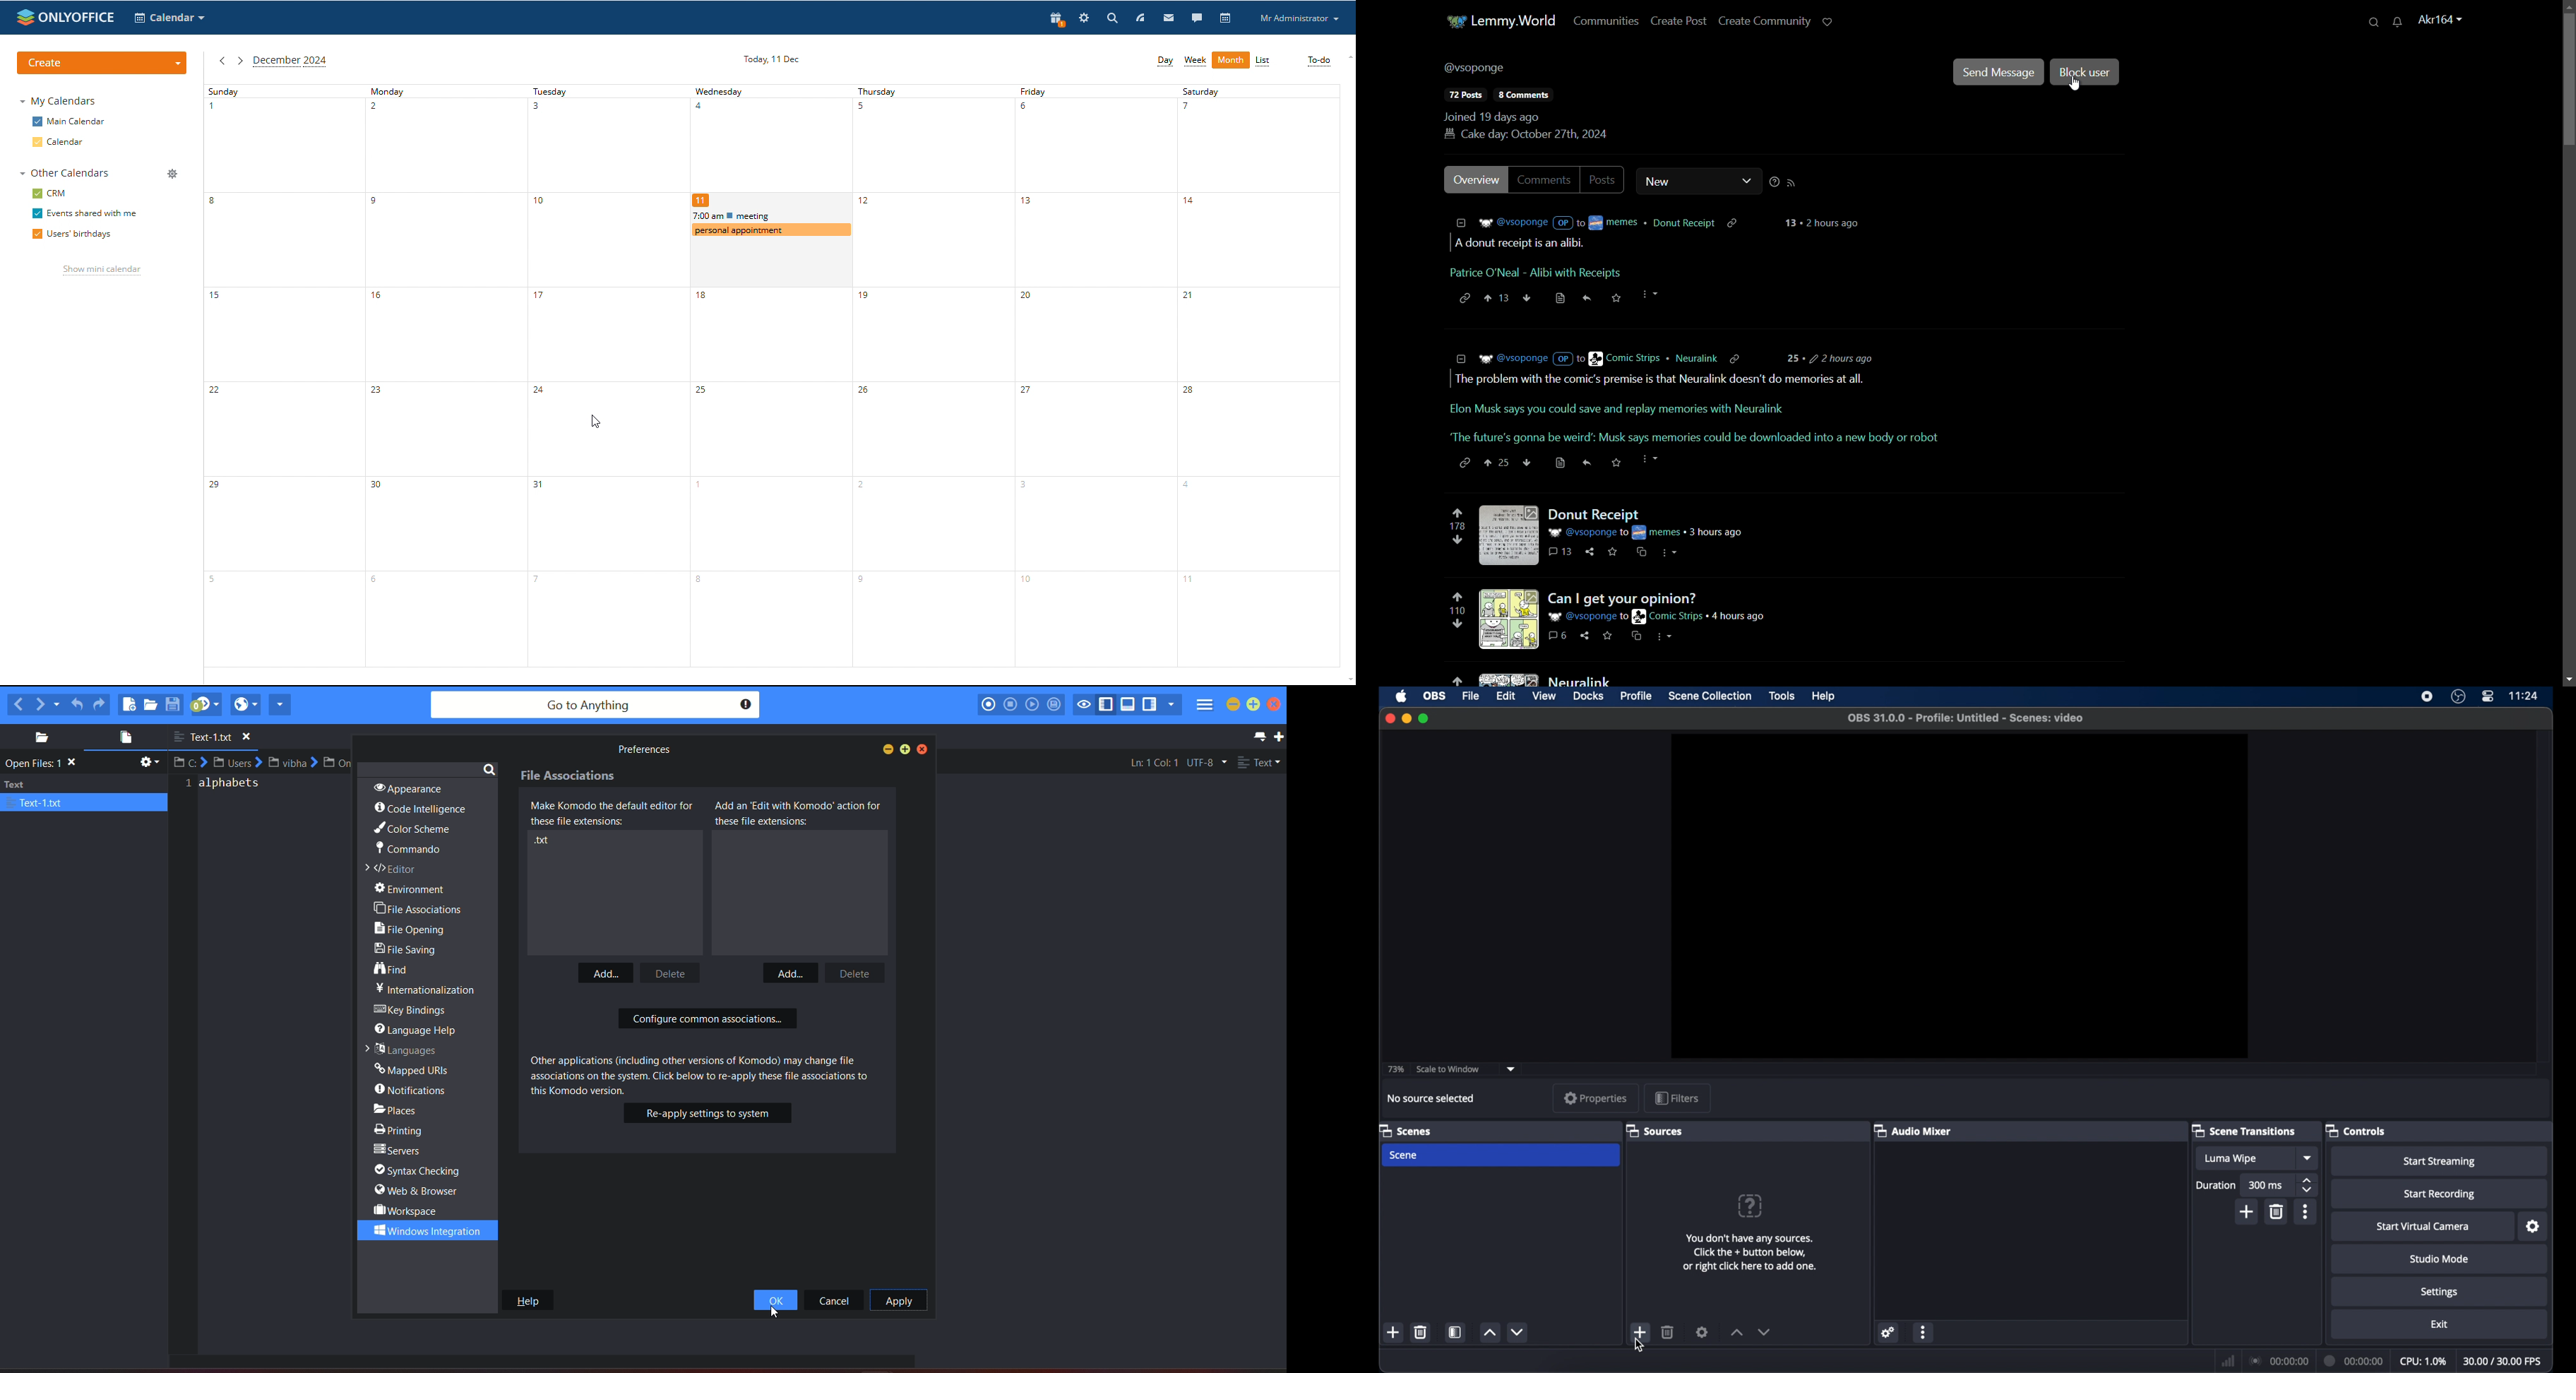 The width and height of the screenshot is (2576, 1400). I want to click on view in browser, so click(245, 704).